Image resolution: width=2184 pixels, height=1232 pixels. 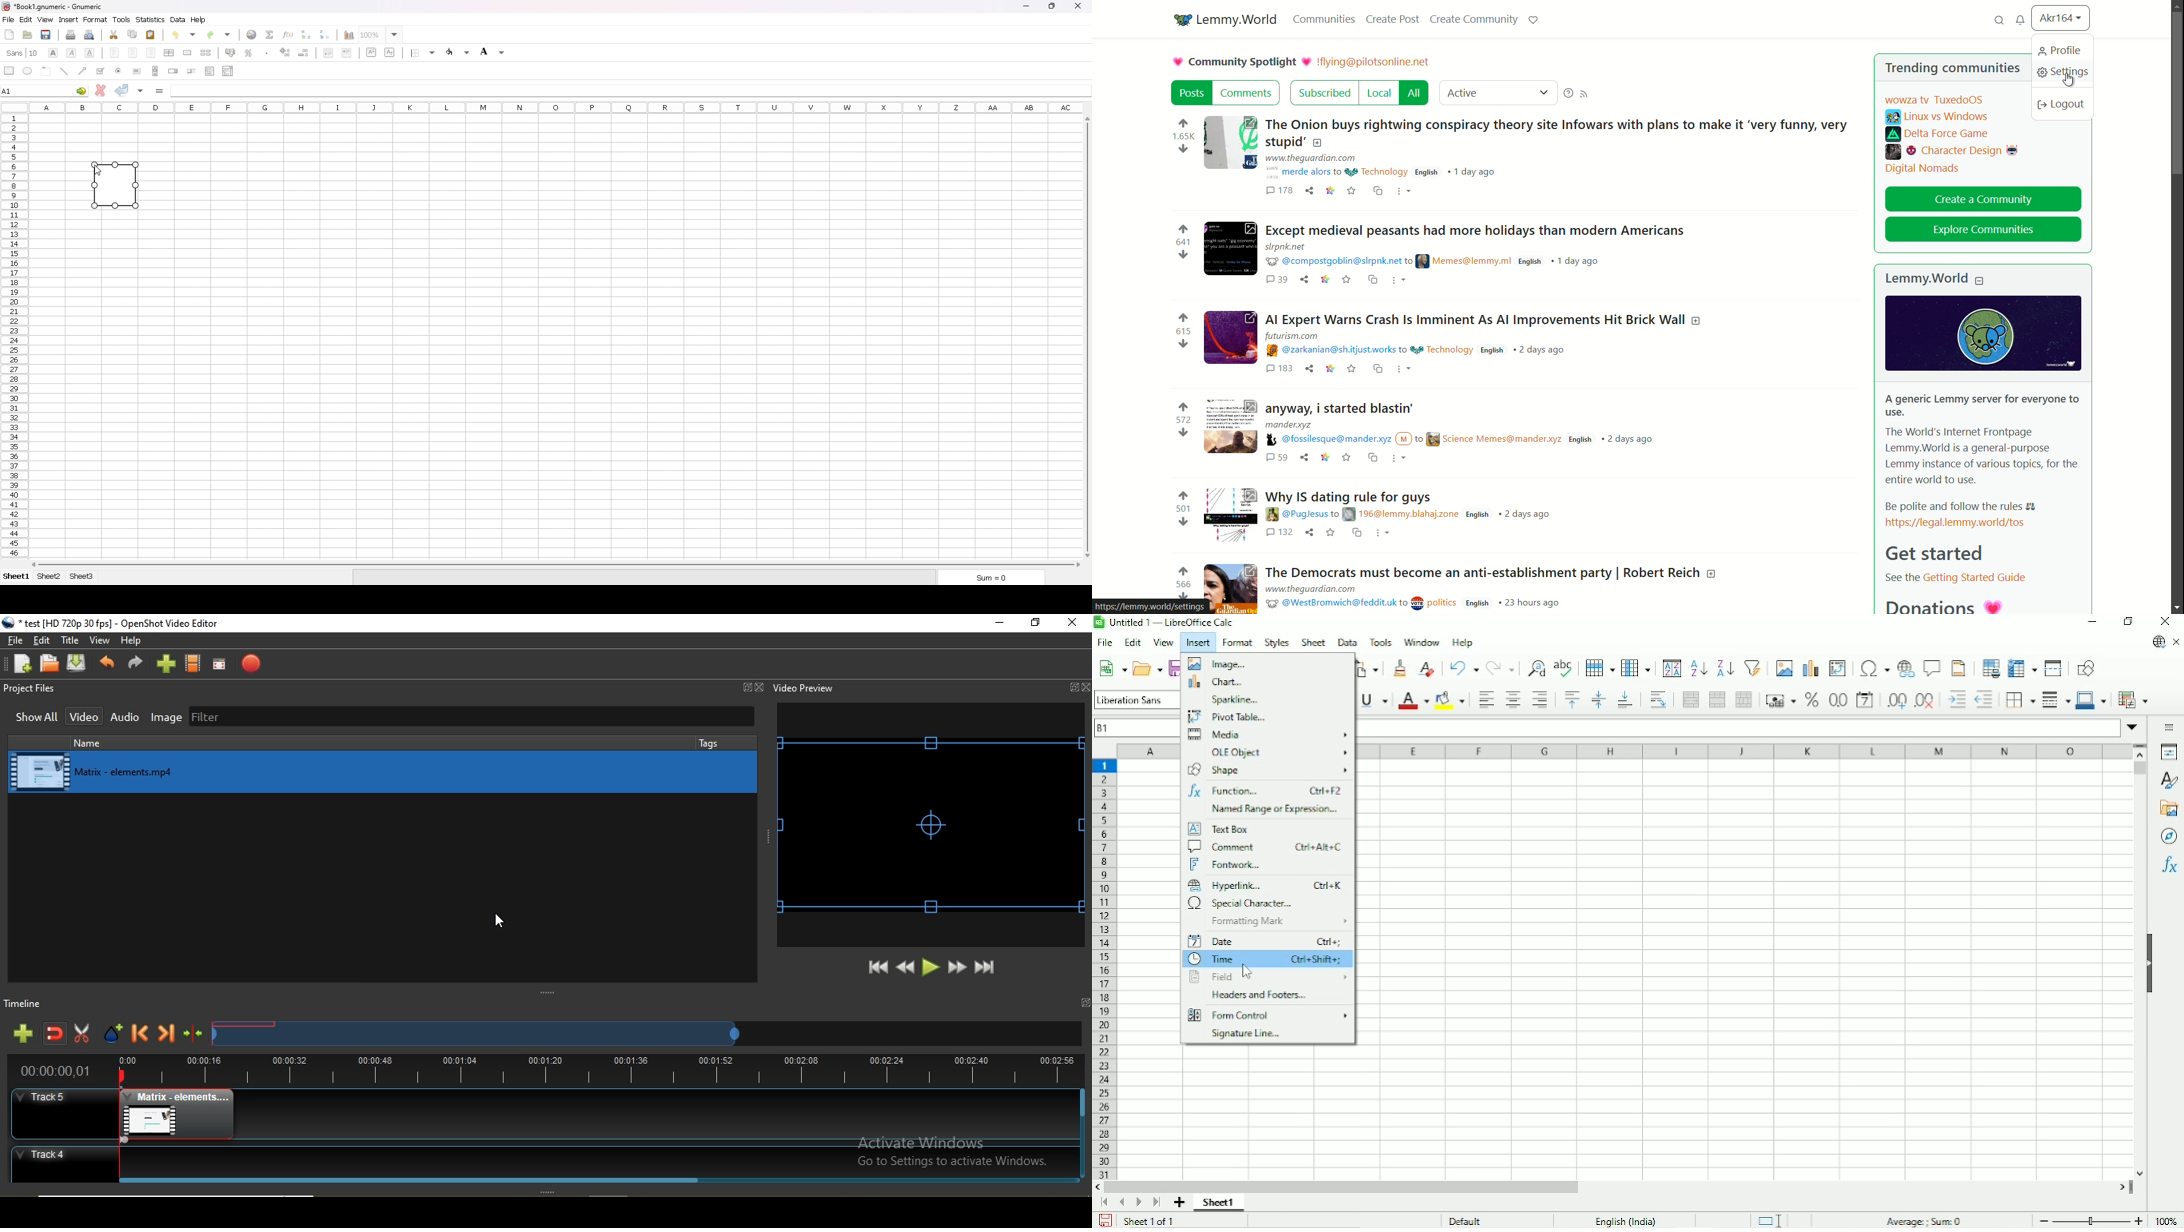 What do you see at coordinates (1931, 667) in the screenshot?
I see `Insert comment` at bounding box center [1931, 667].